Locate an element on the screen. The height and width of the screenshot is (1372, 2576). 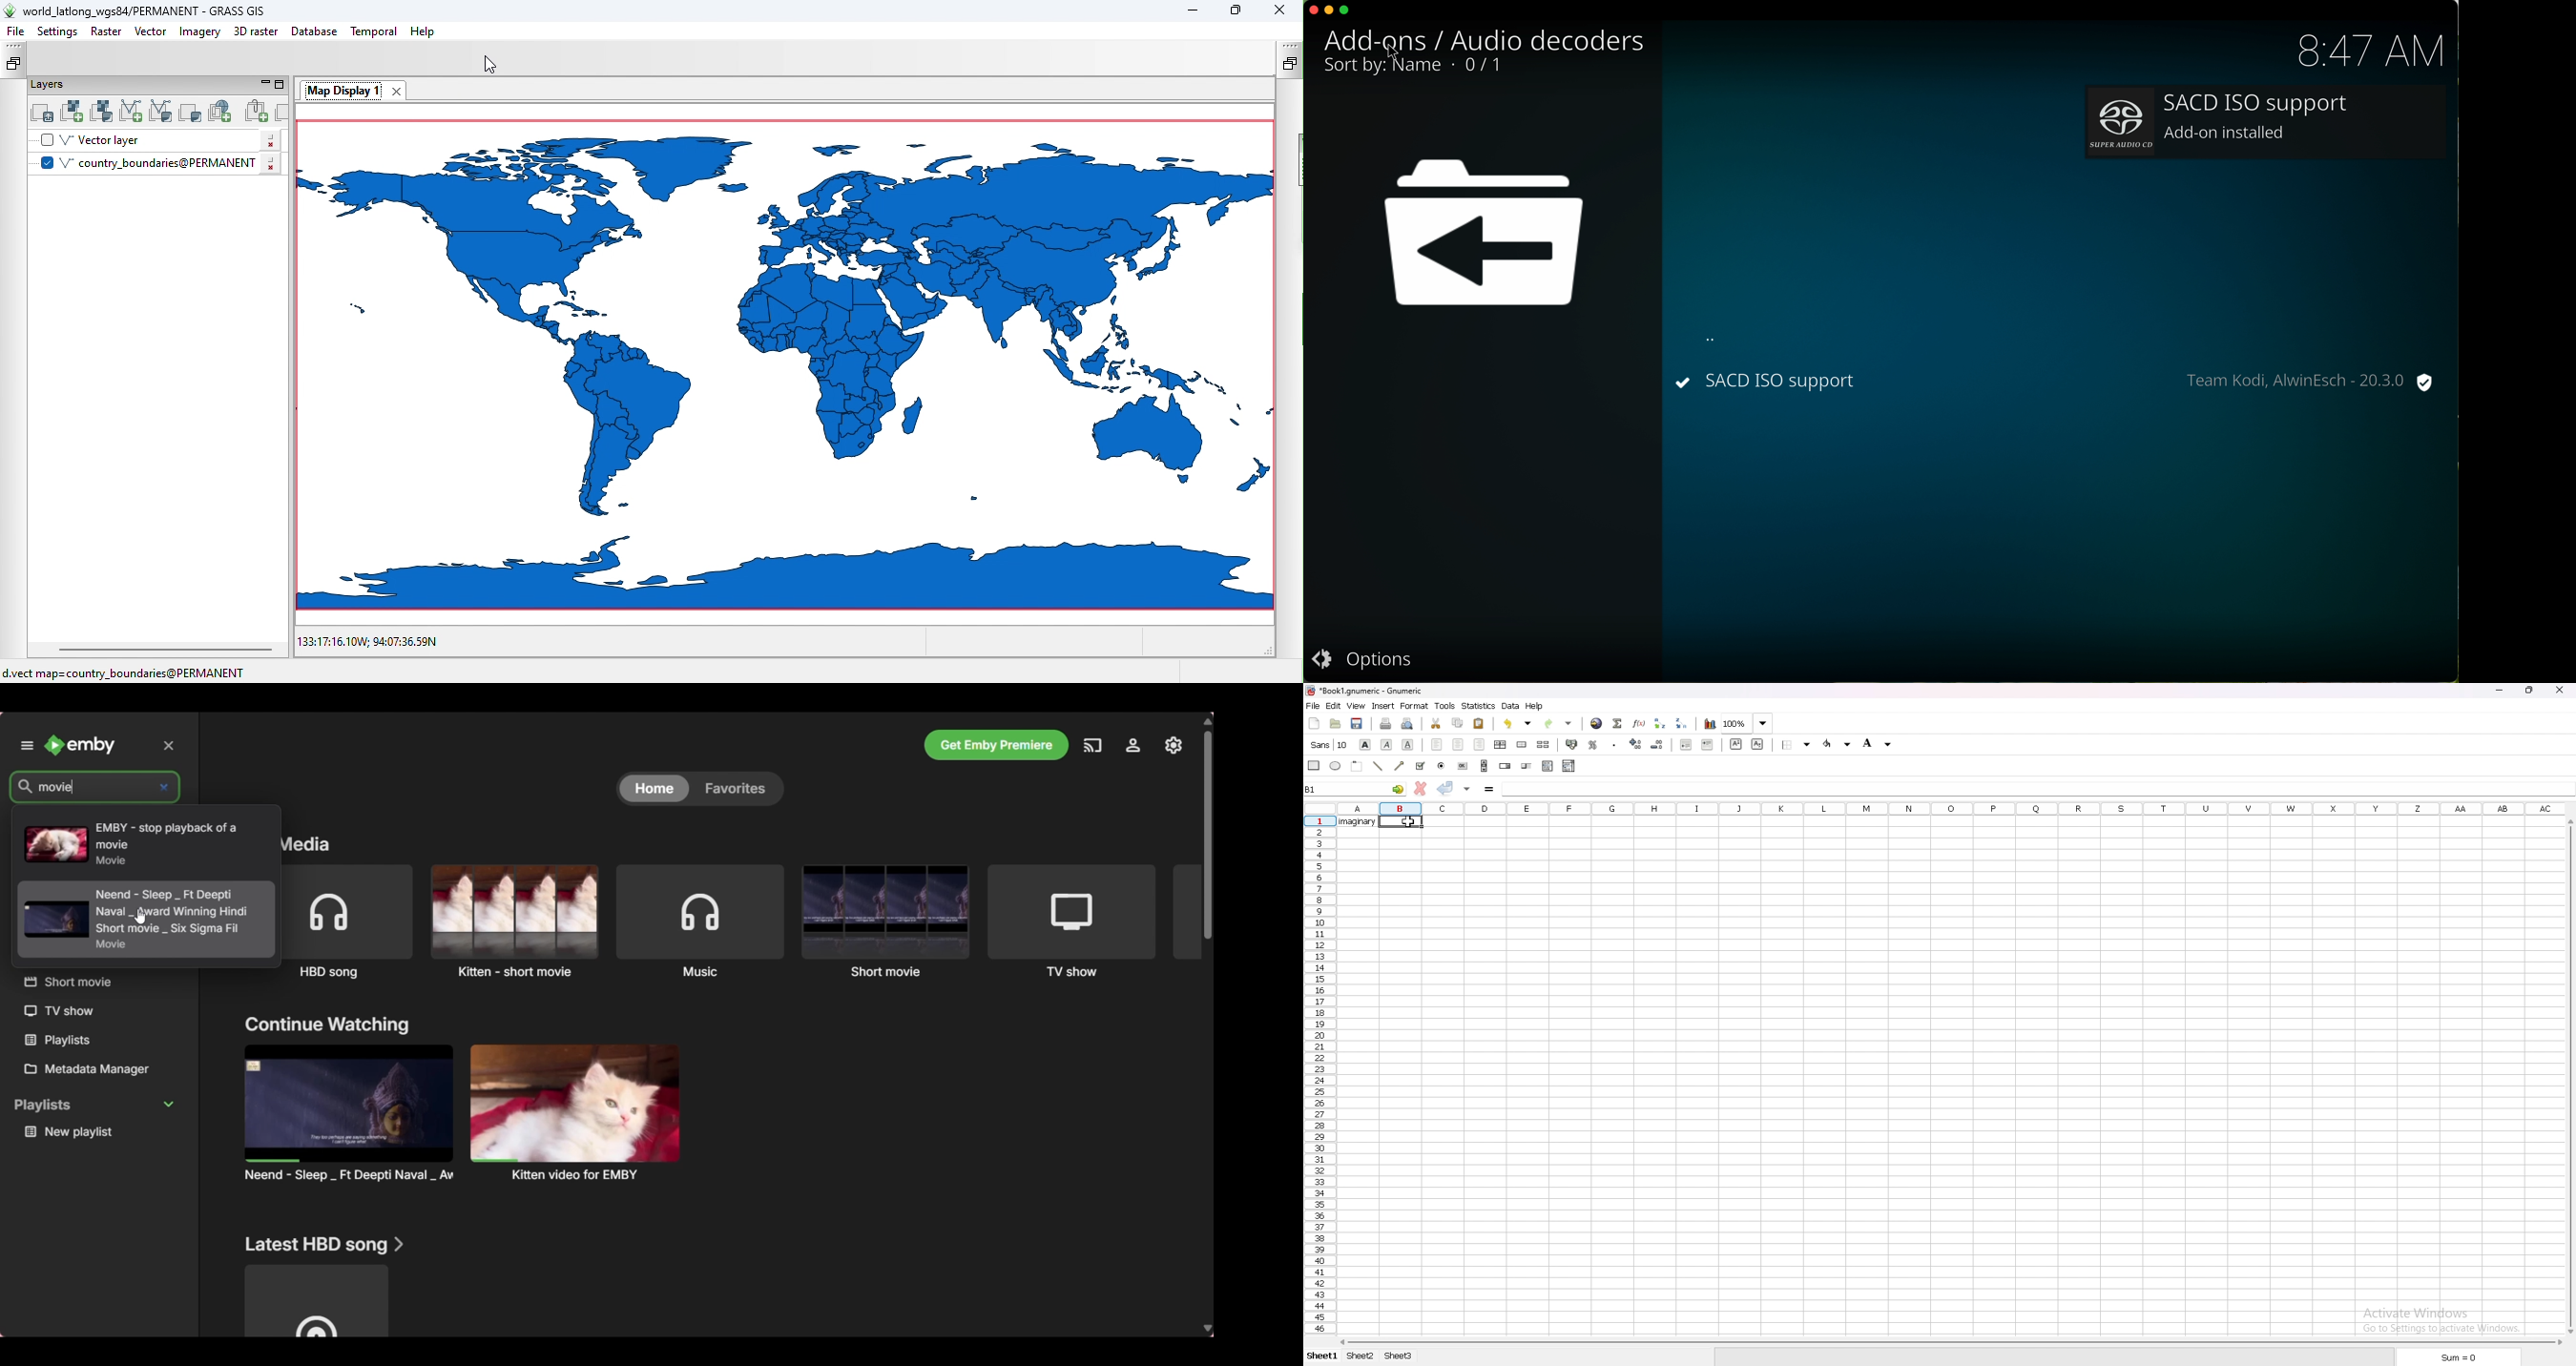
rows is located at coordinates (1317, 1073).